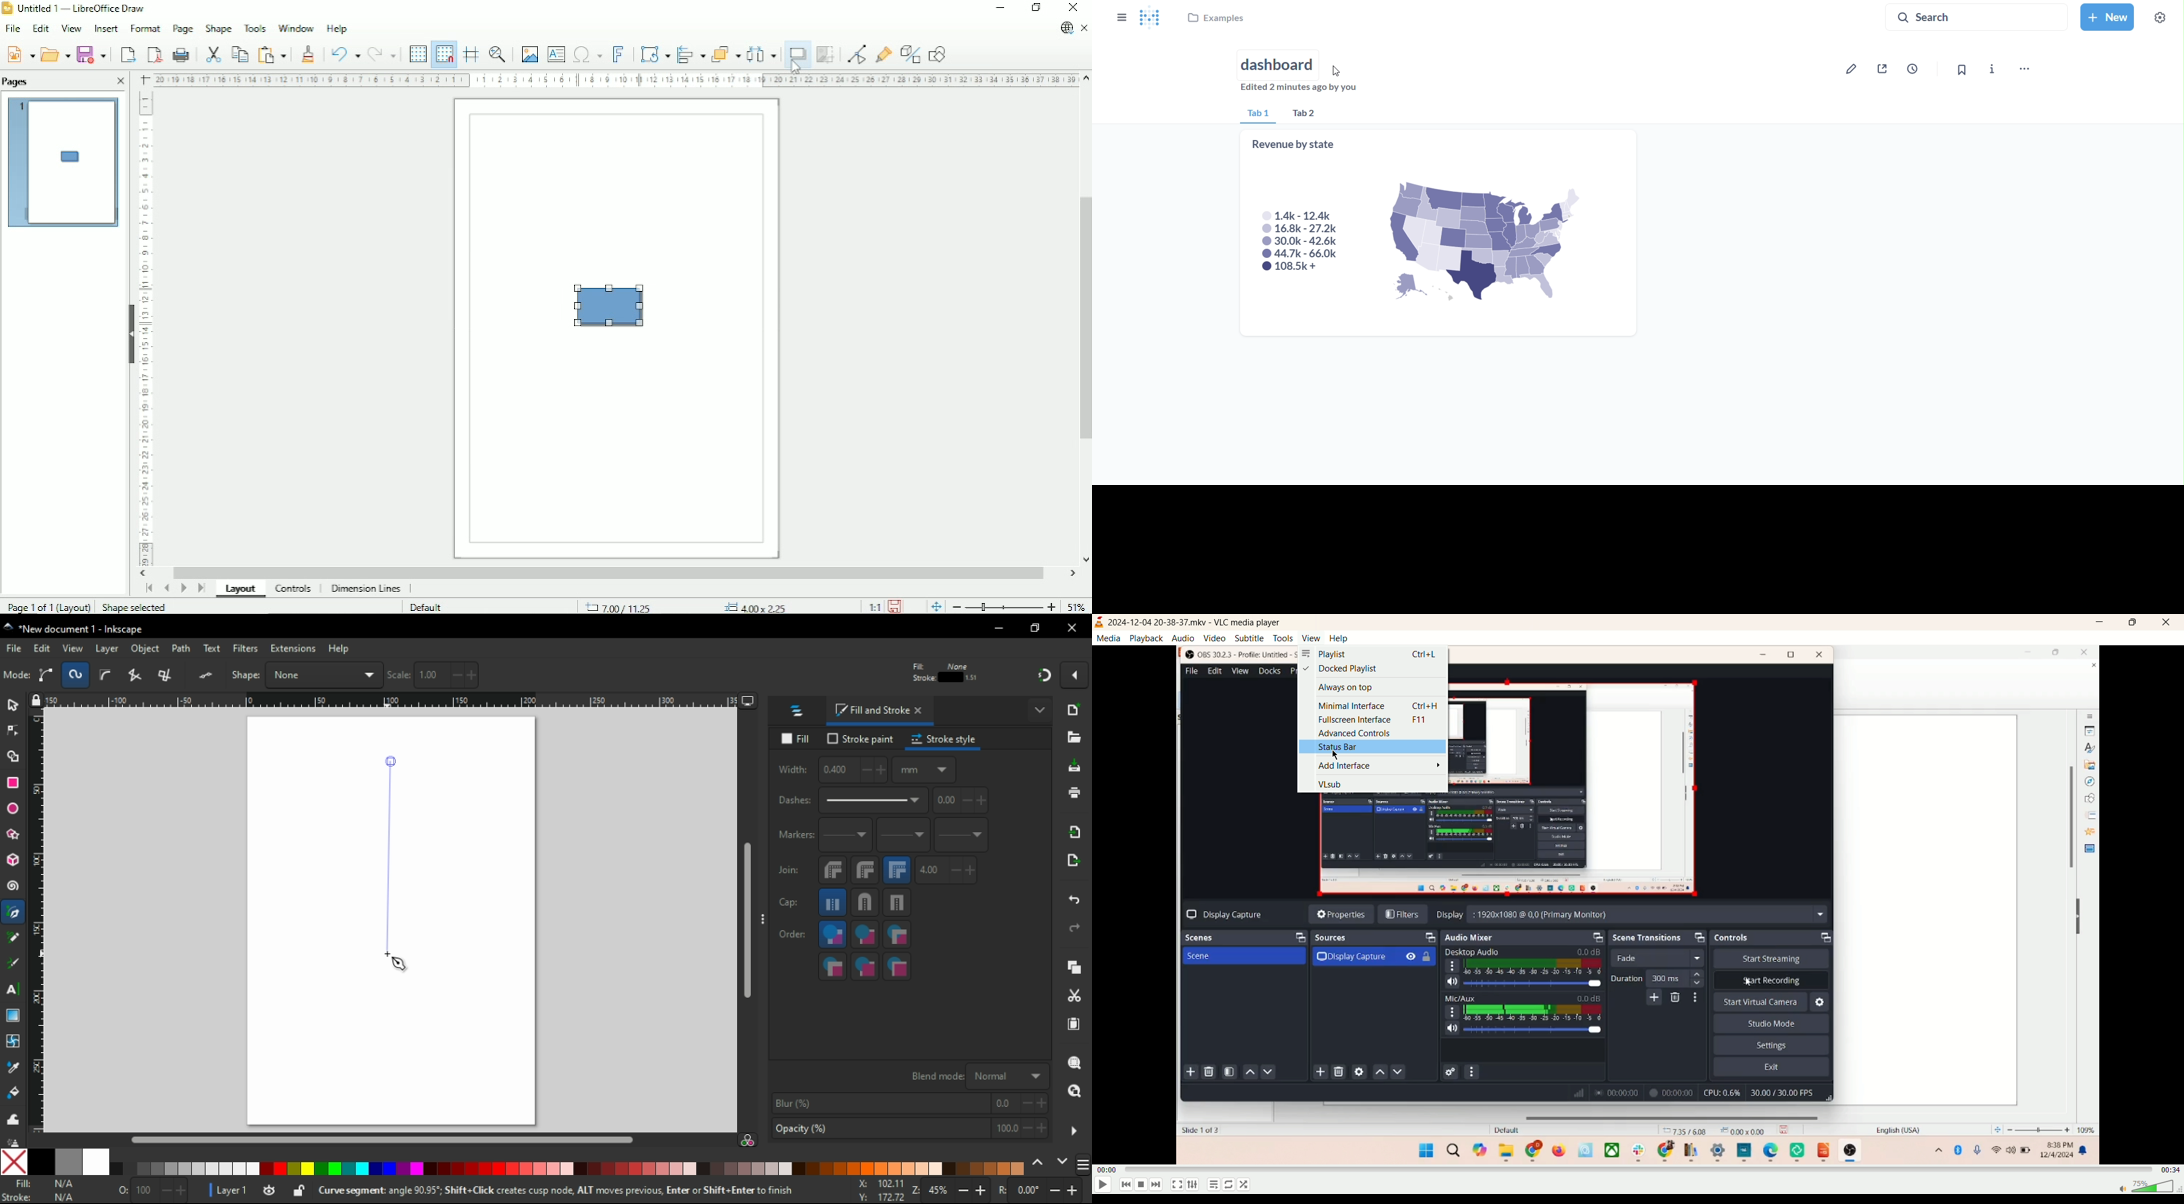 The image size is (2184, 1204). I want to click on sharing, so click(1885, 69).